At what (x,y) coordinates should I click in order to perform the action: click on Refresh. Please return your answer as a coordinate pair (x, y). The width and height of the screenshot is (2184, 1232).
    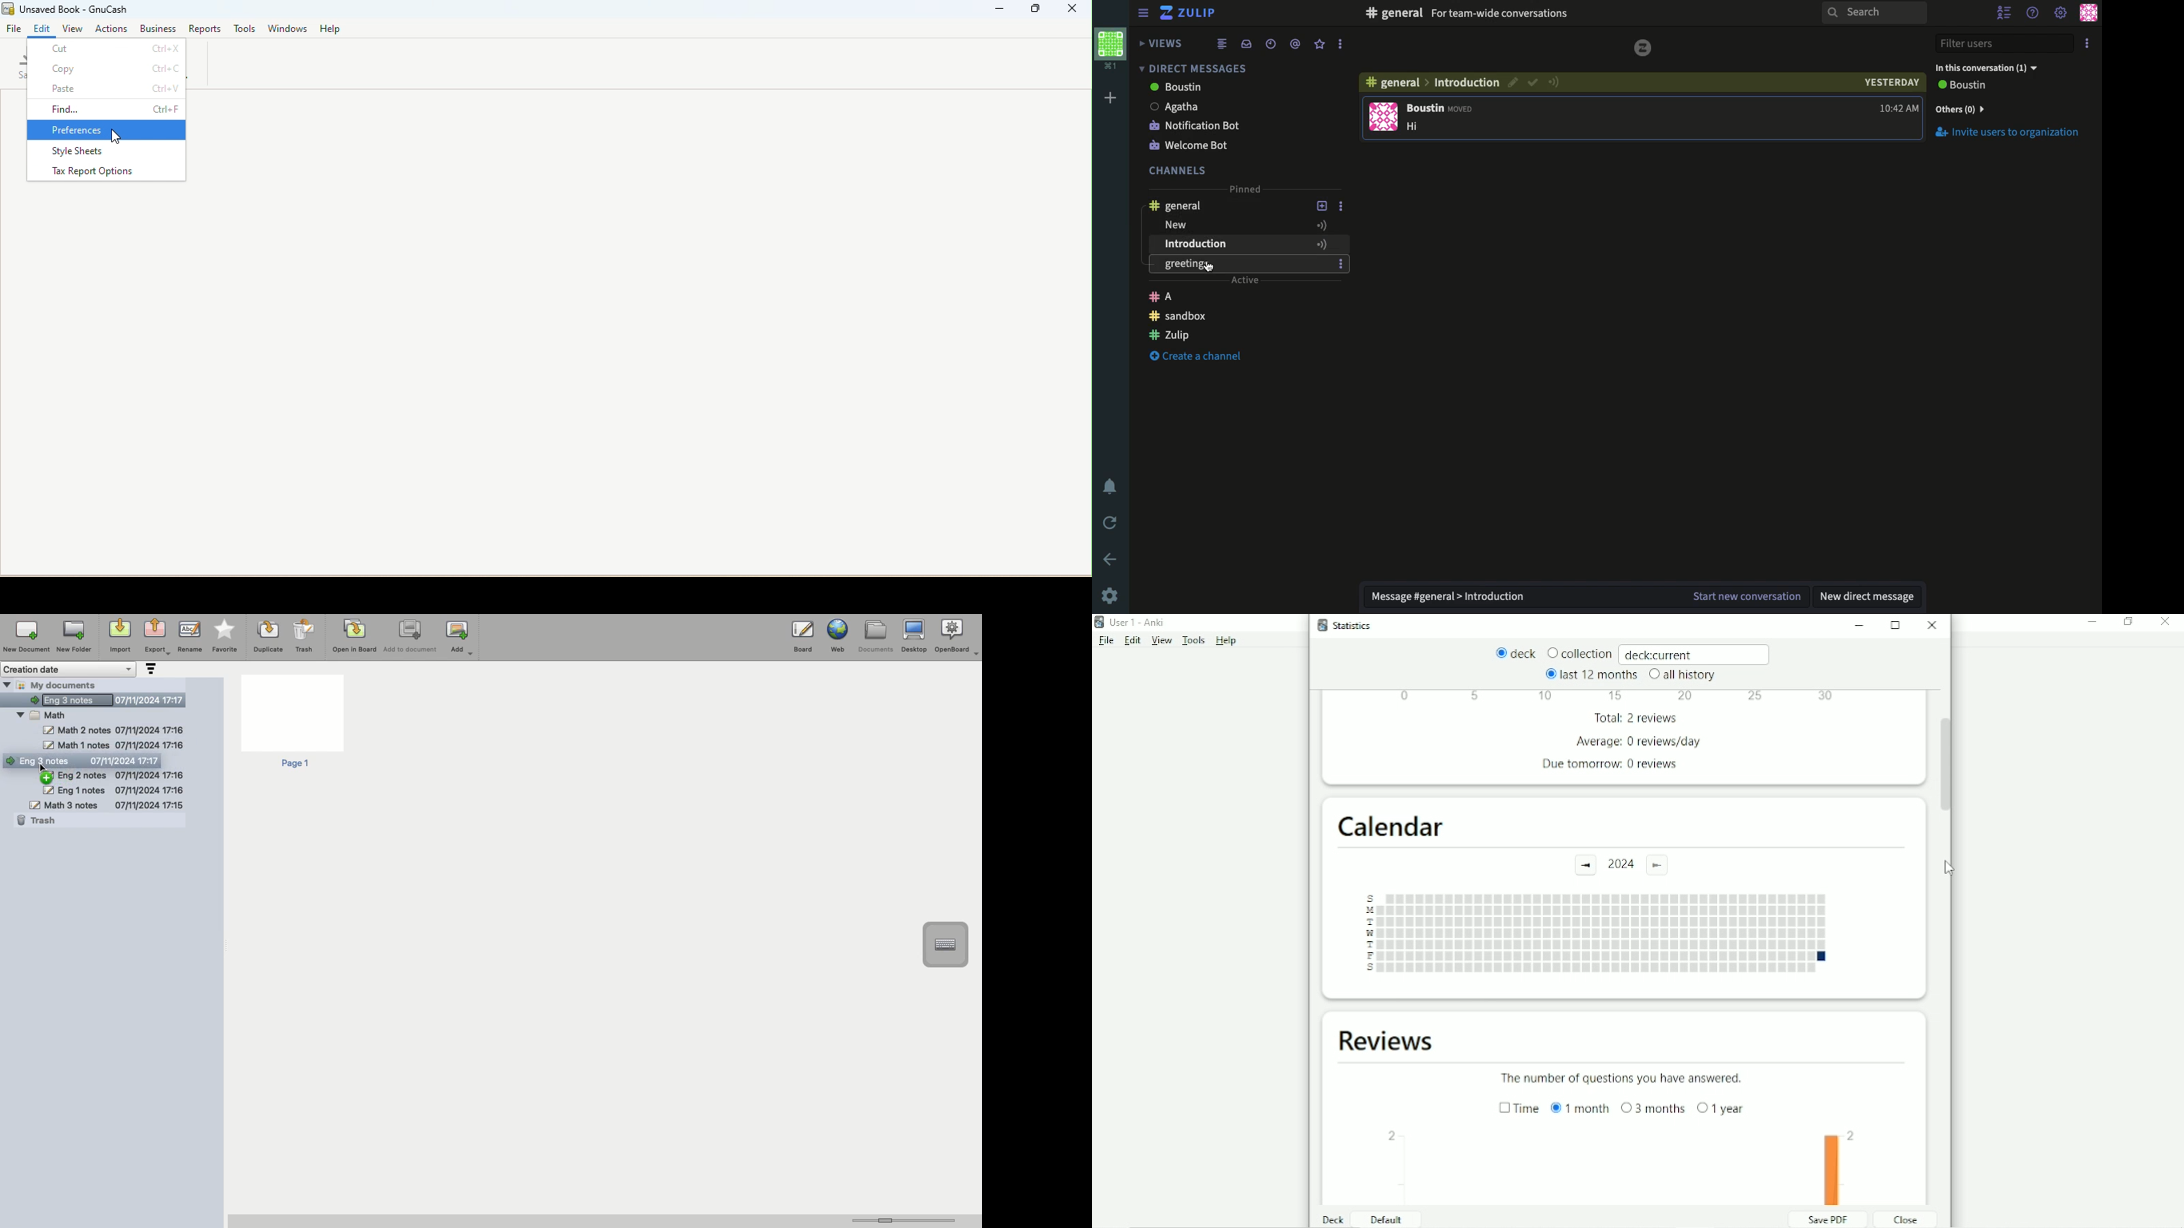
    Looking at the image, I should click on (1111, 521).